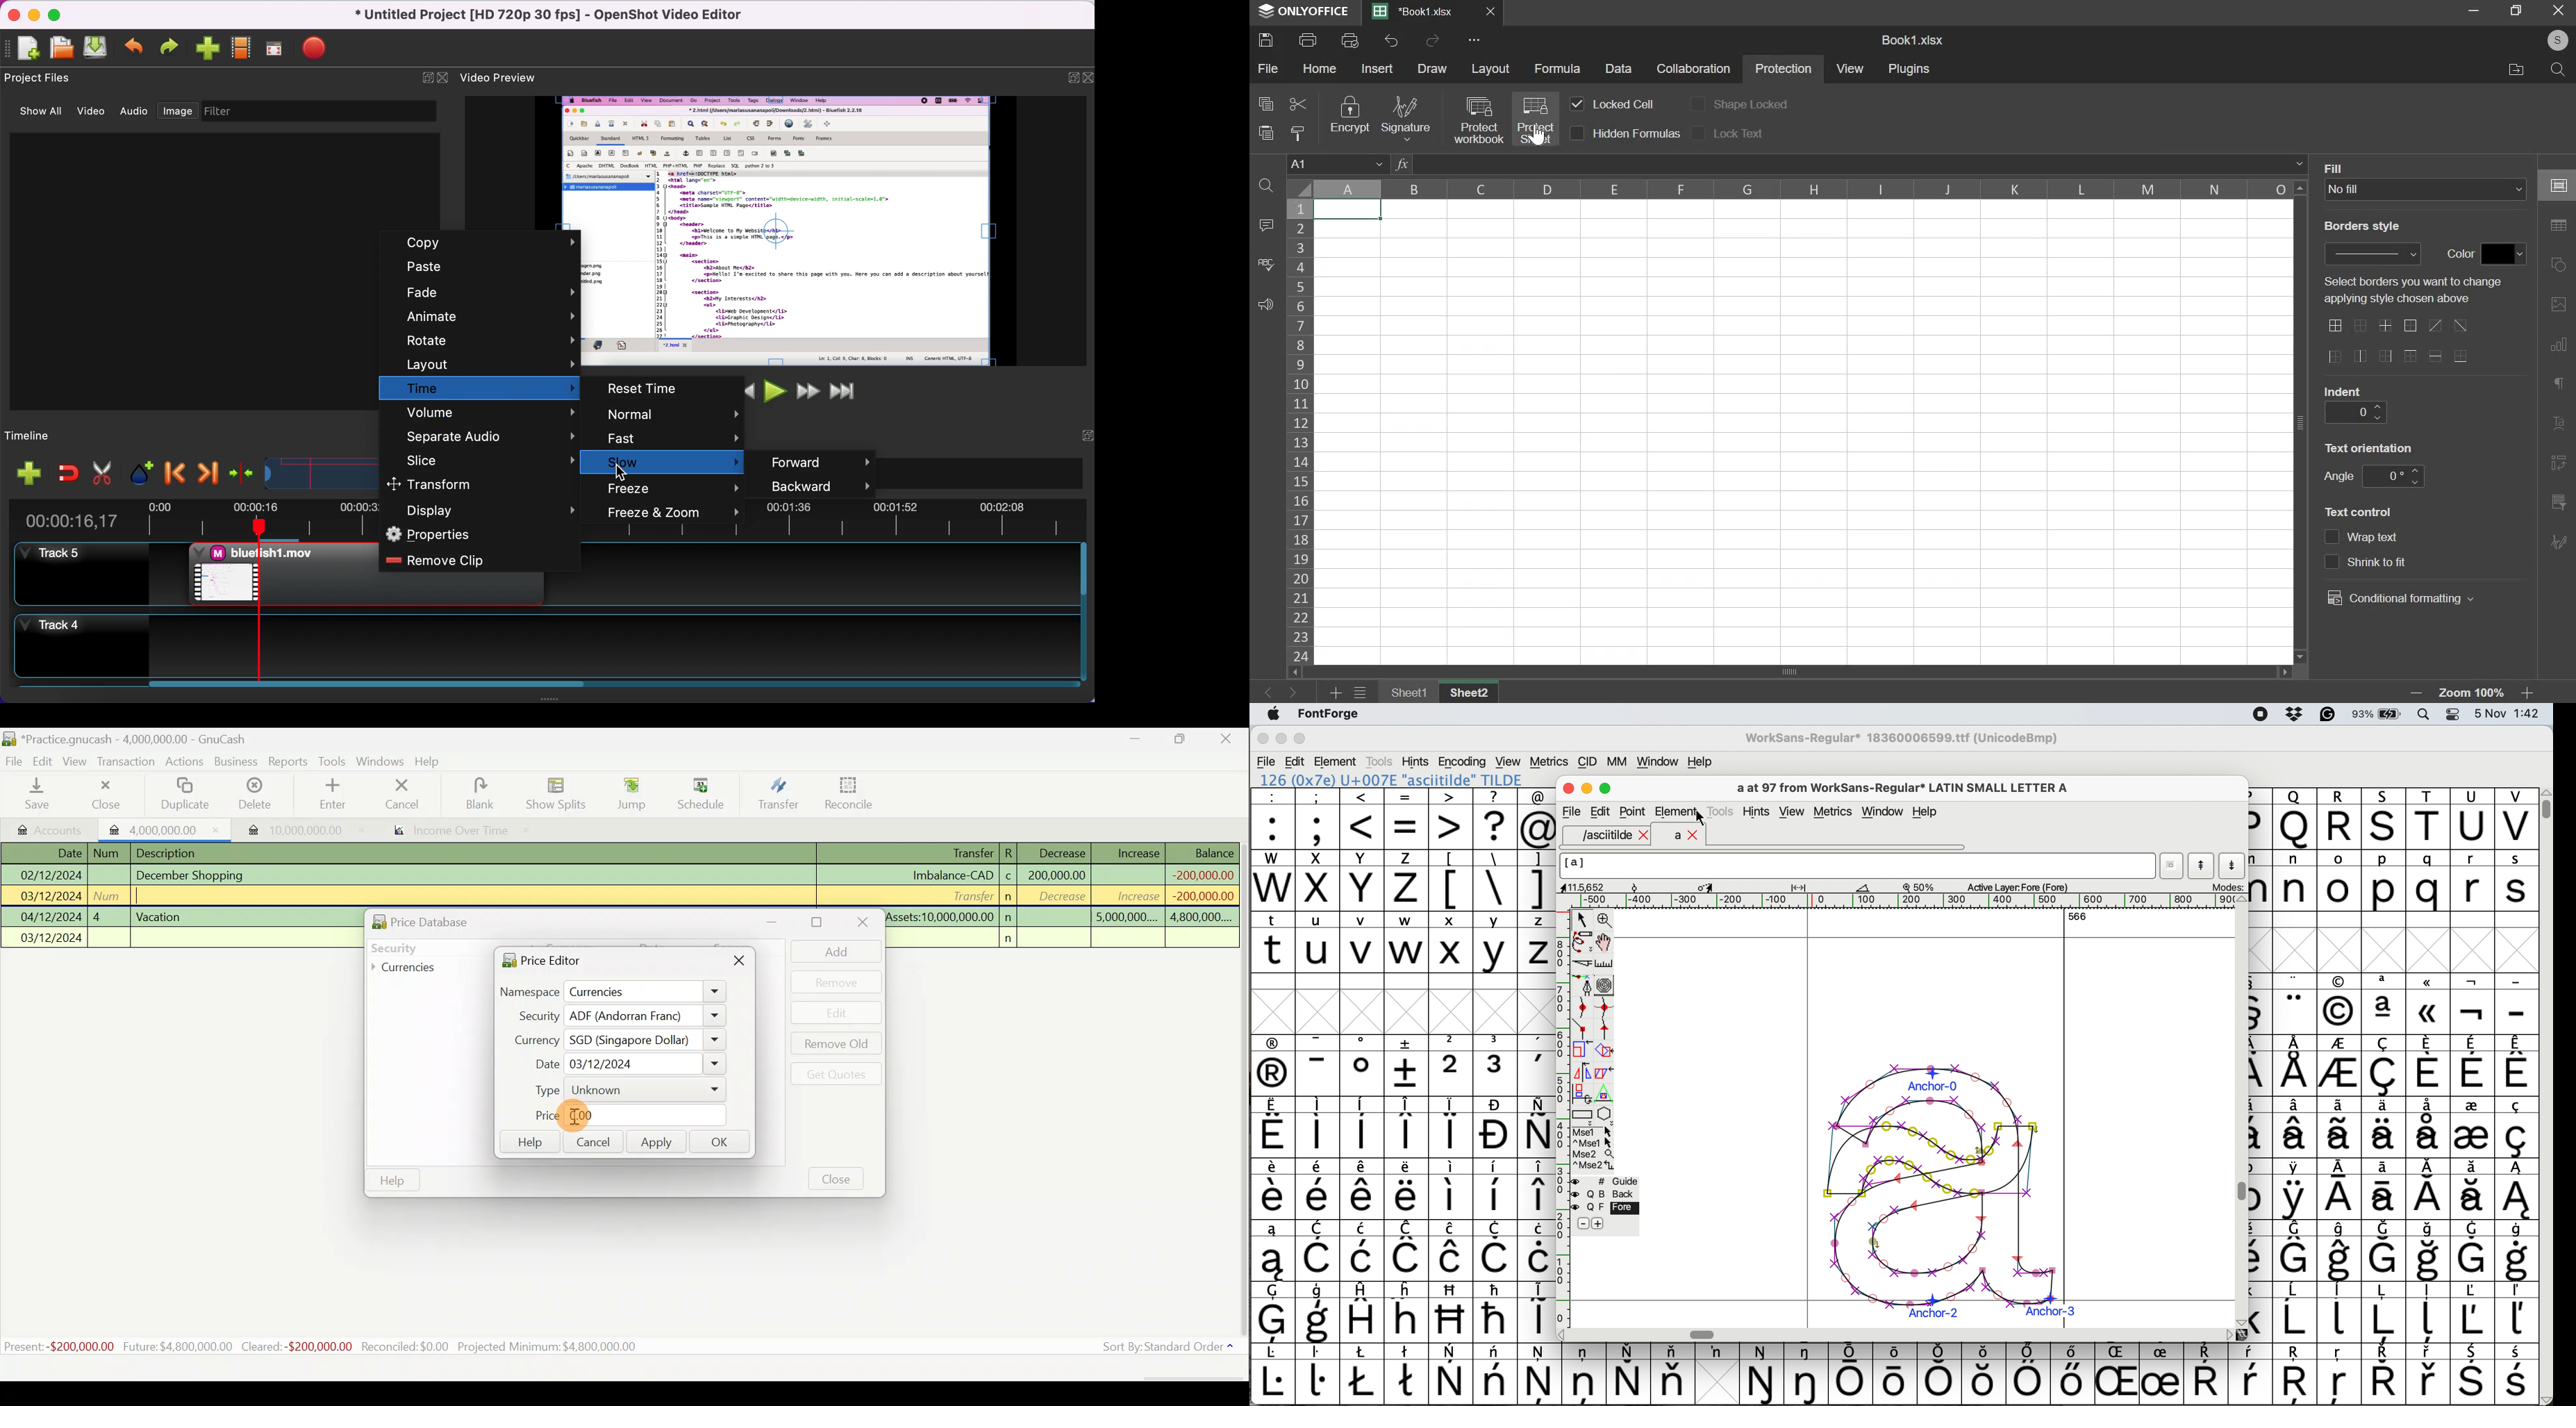 This screenshot has width=2576, height=1428. What do you see at coordinates (1188, 741) in the screenshot?
I see `Maximise` at bounding box center [1188, 741].